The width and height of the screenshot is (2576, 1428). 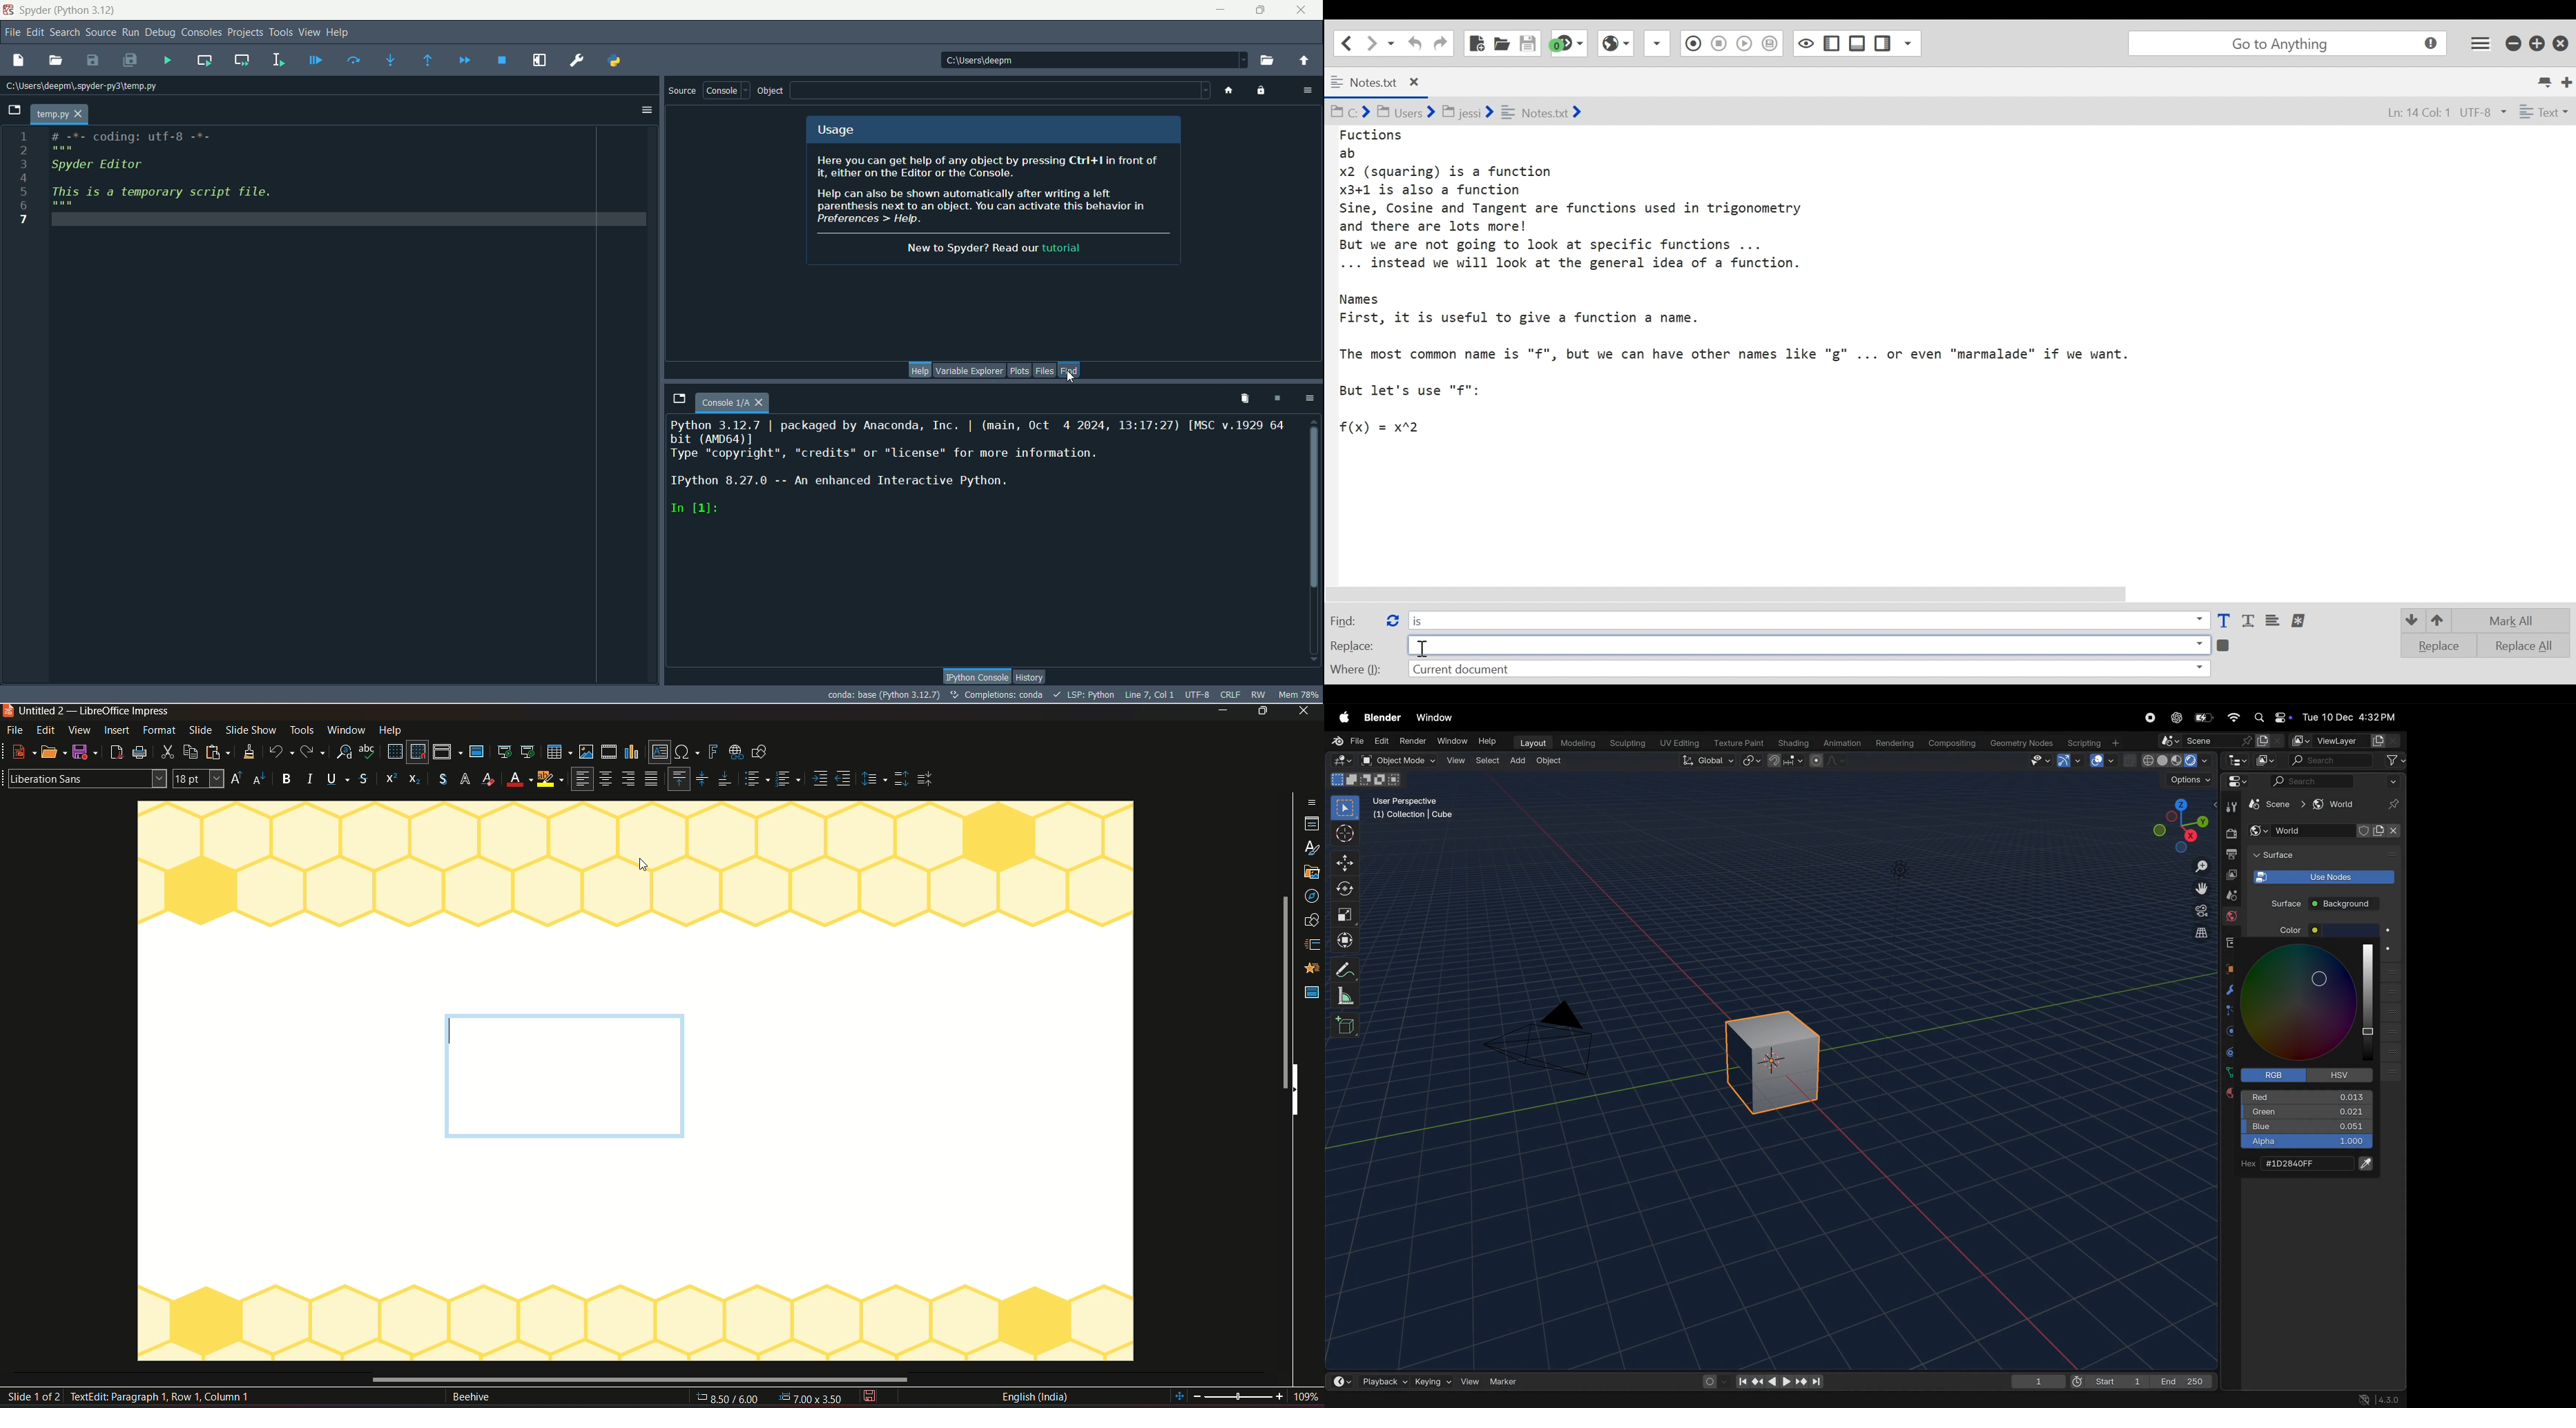 What do you see at coordinates (34, 32) in the screenshot?
I see `edit` at bounding box center [34, 32].